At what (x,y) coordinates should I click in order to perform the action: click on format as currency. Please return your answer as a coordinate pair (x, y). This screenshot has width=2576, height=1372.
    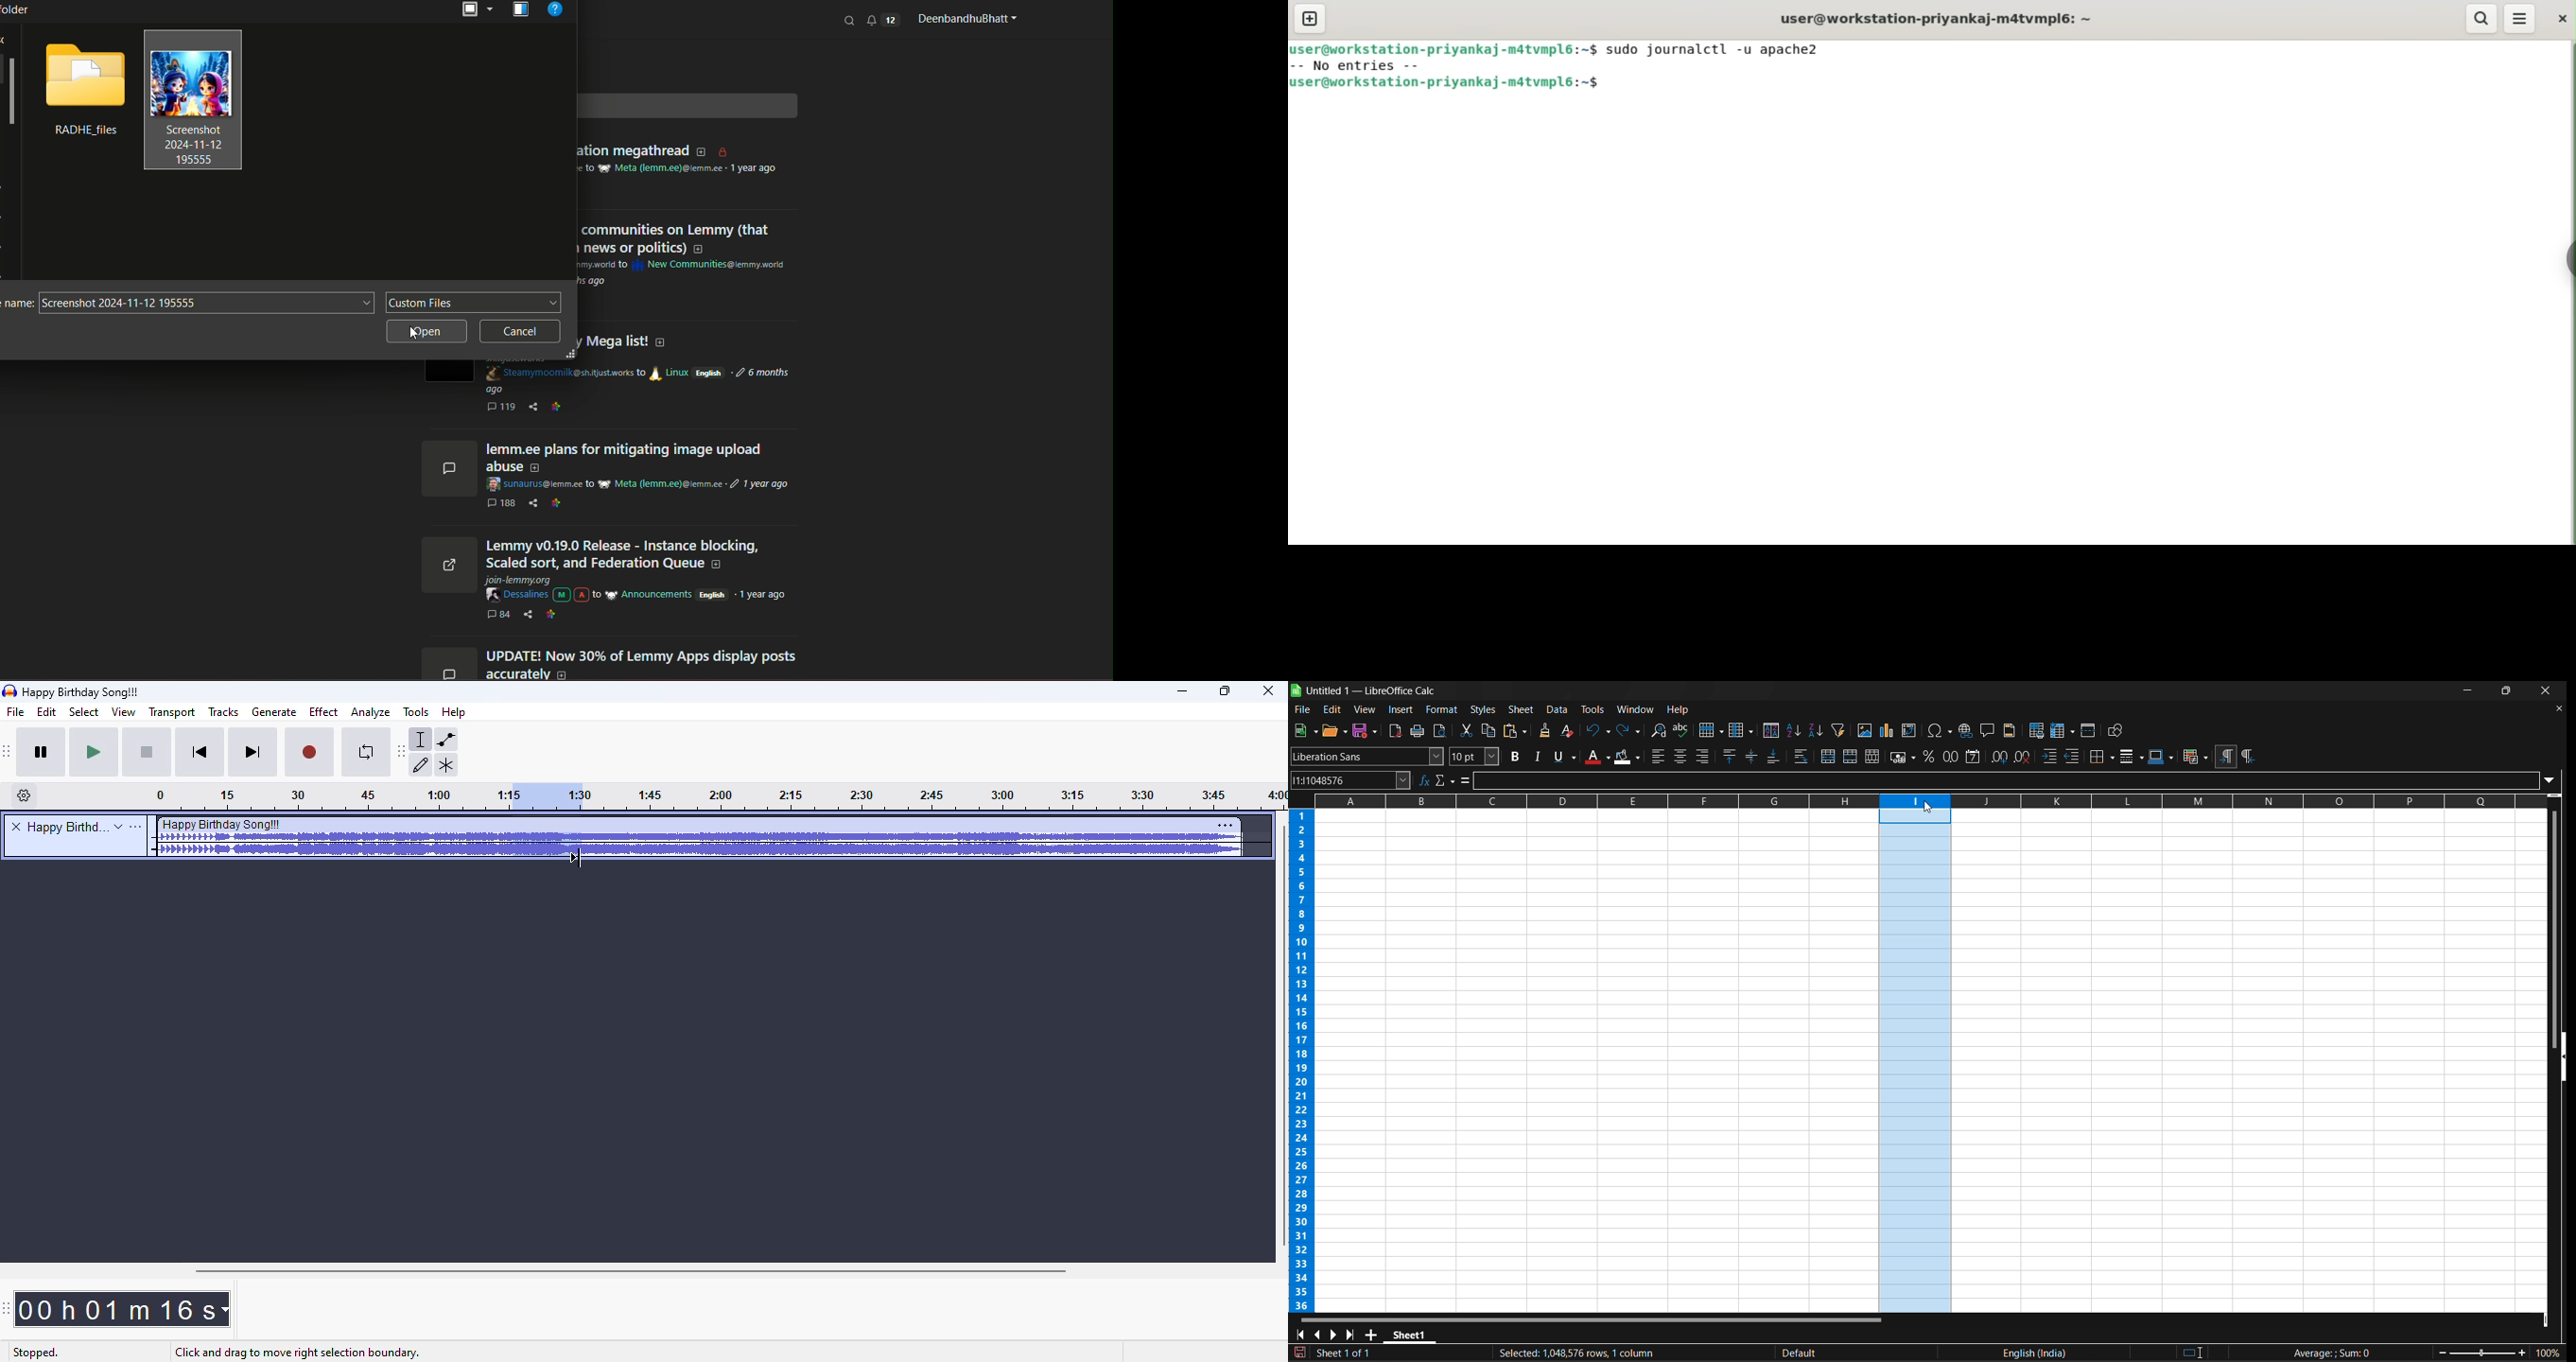
    Looking at the image, I should click on (1904, 758).